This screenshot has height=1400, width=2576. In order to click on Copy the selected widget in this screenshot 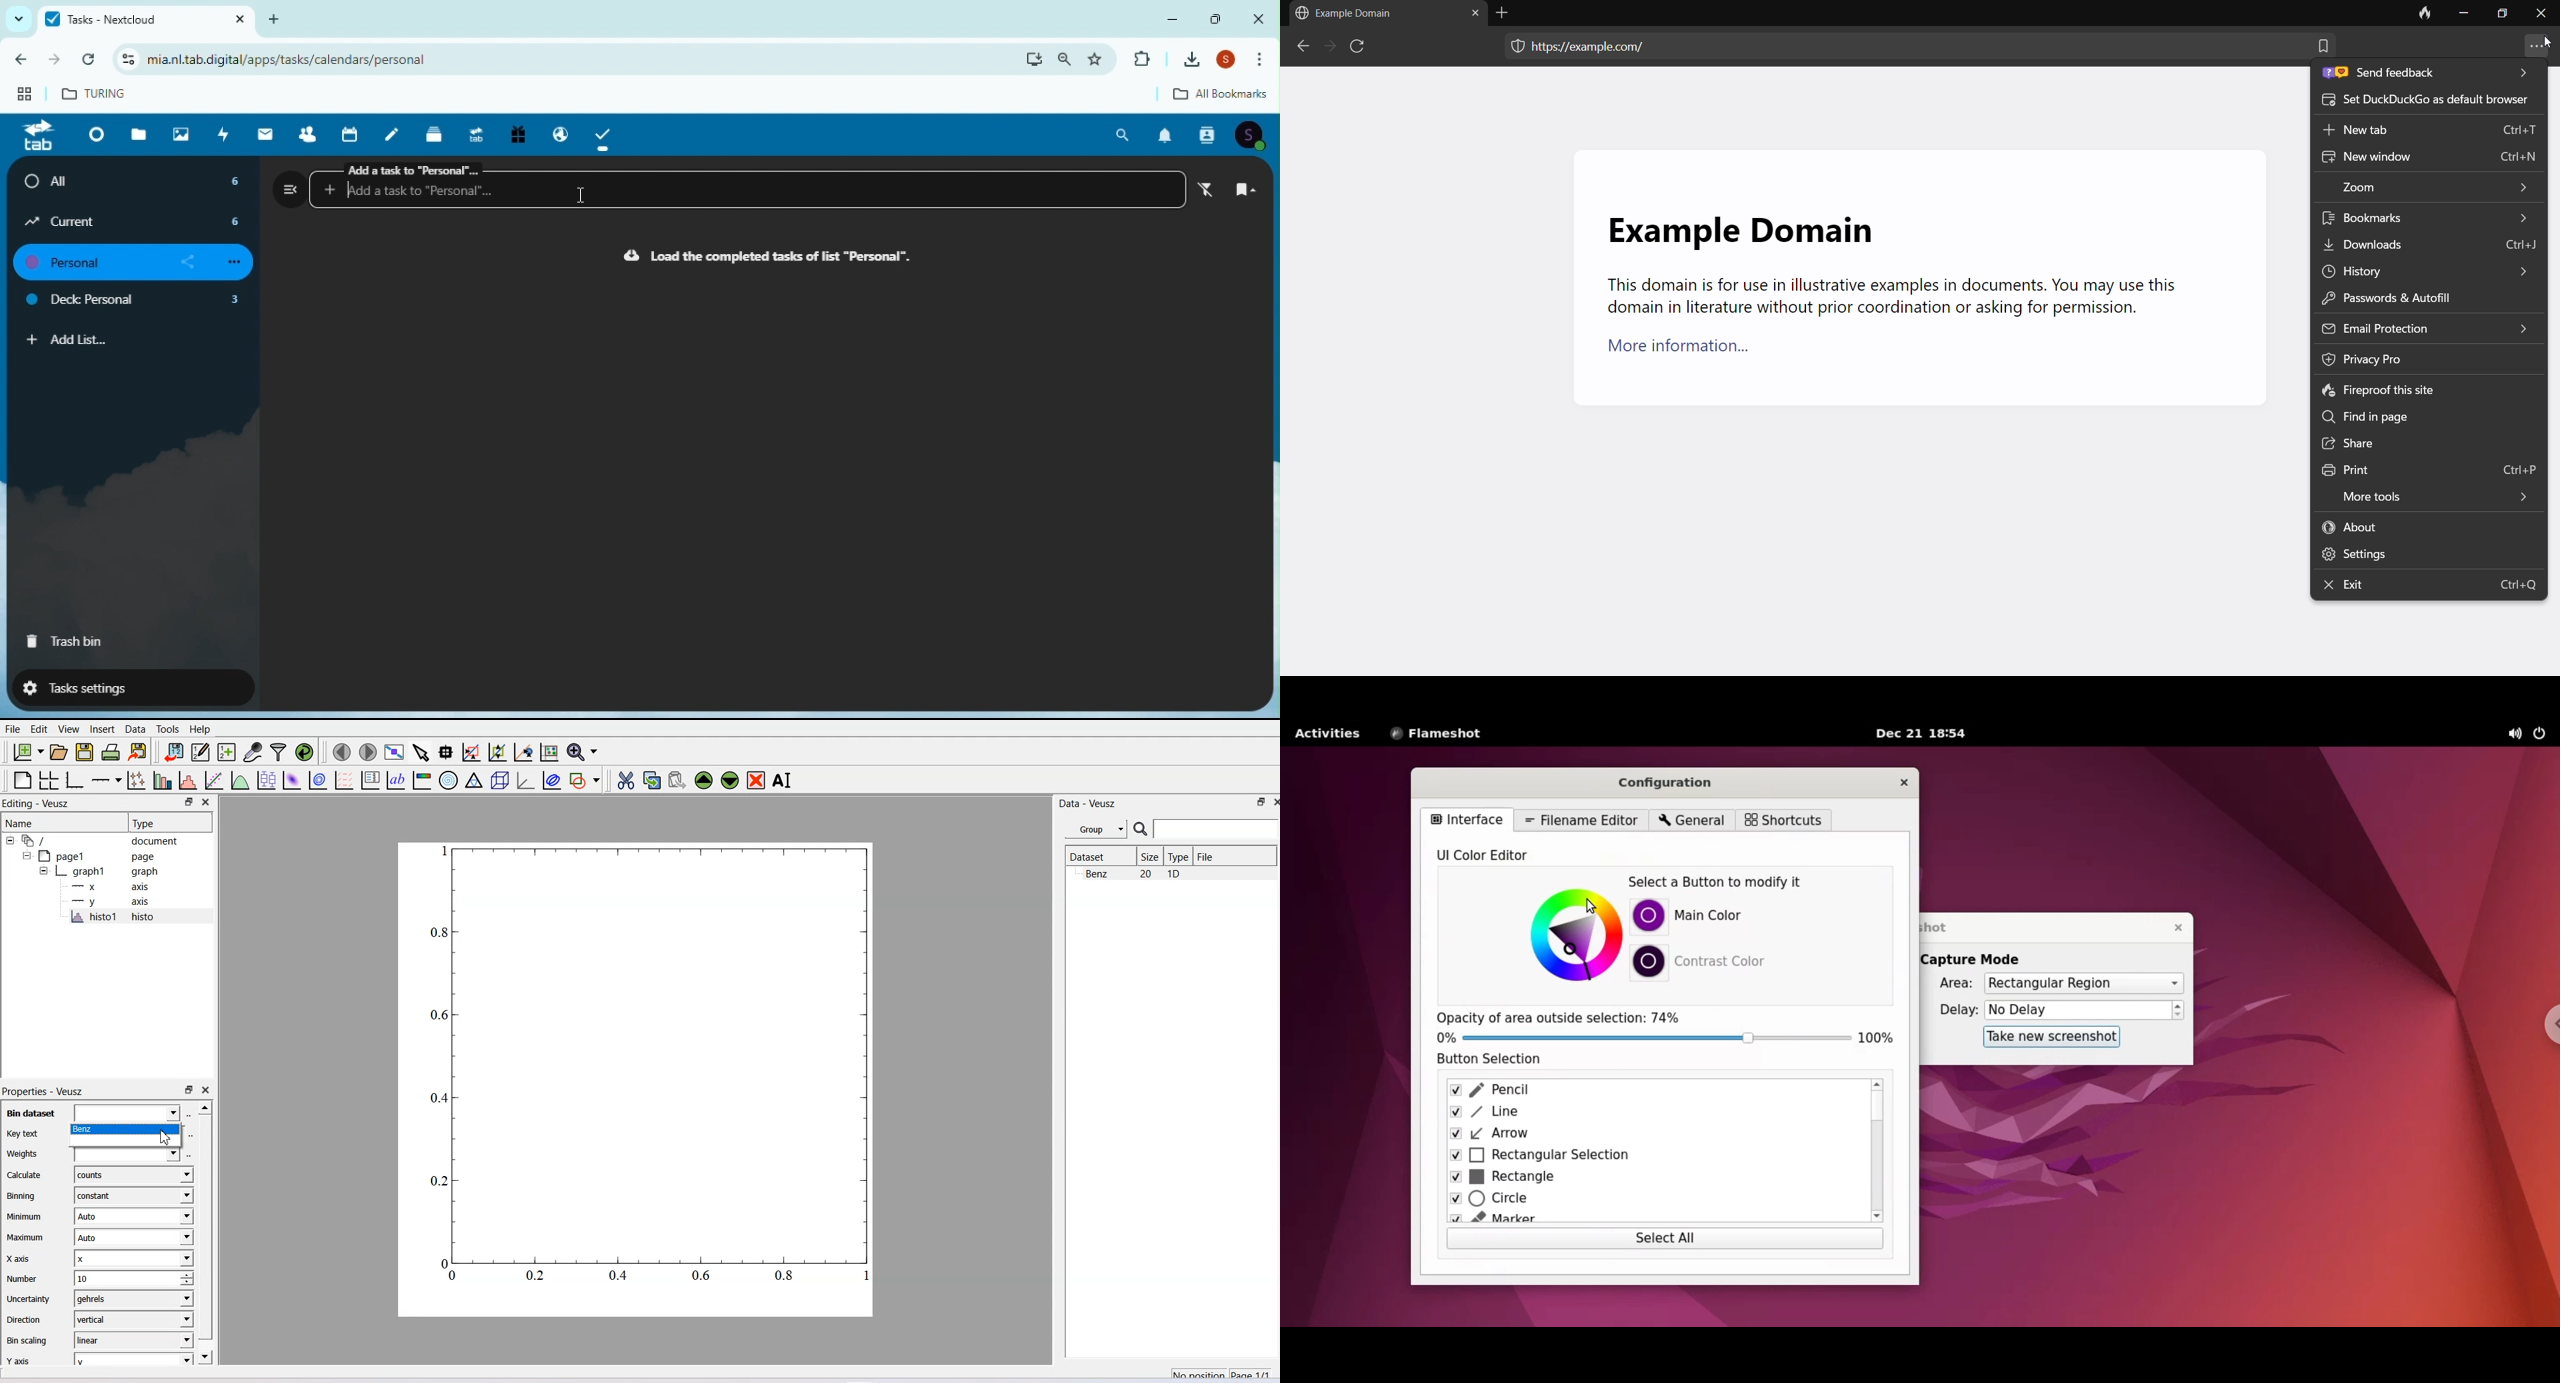, I will do `click(652, 780)`.